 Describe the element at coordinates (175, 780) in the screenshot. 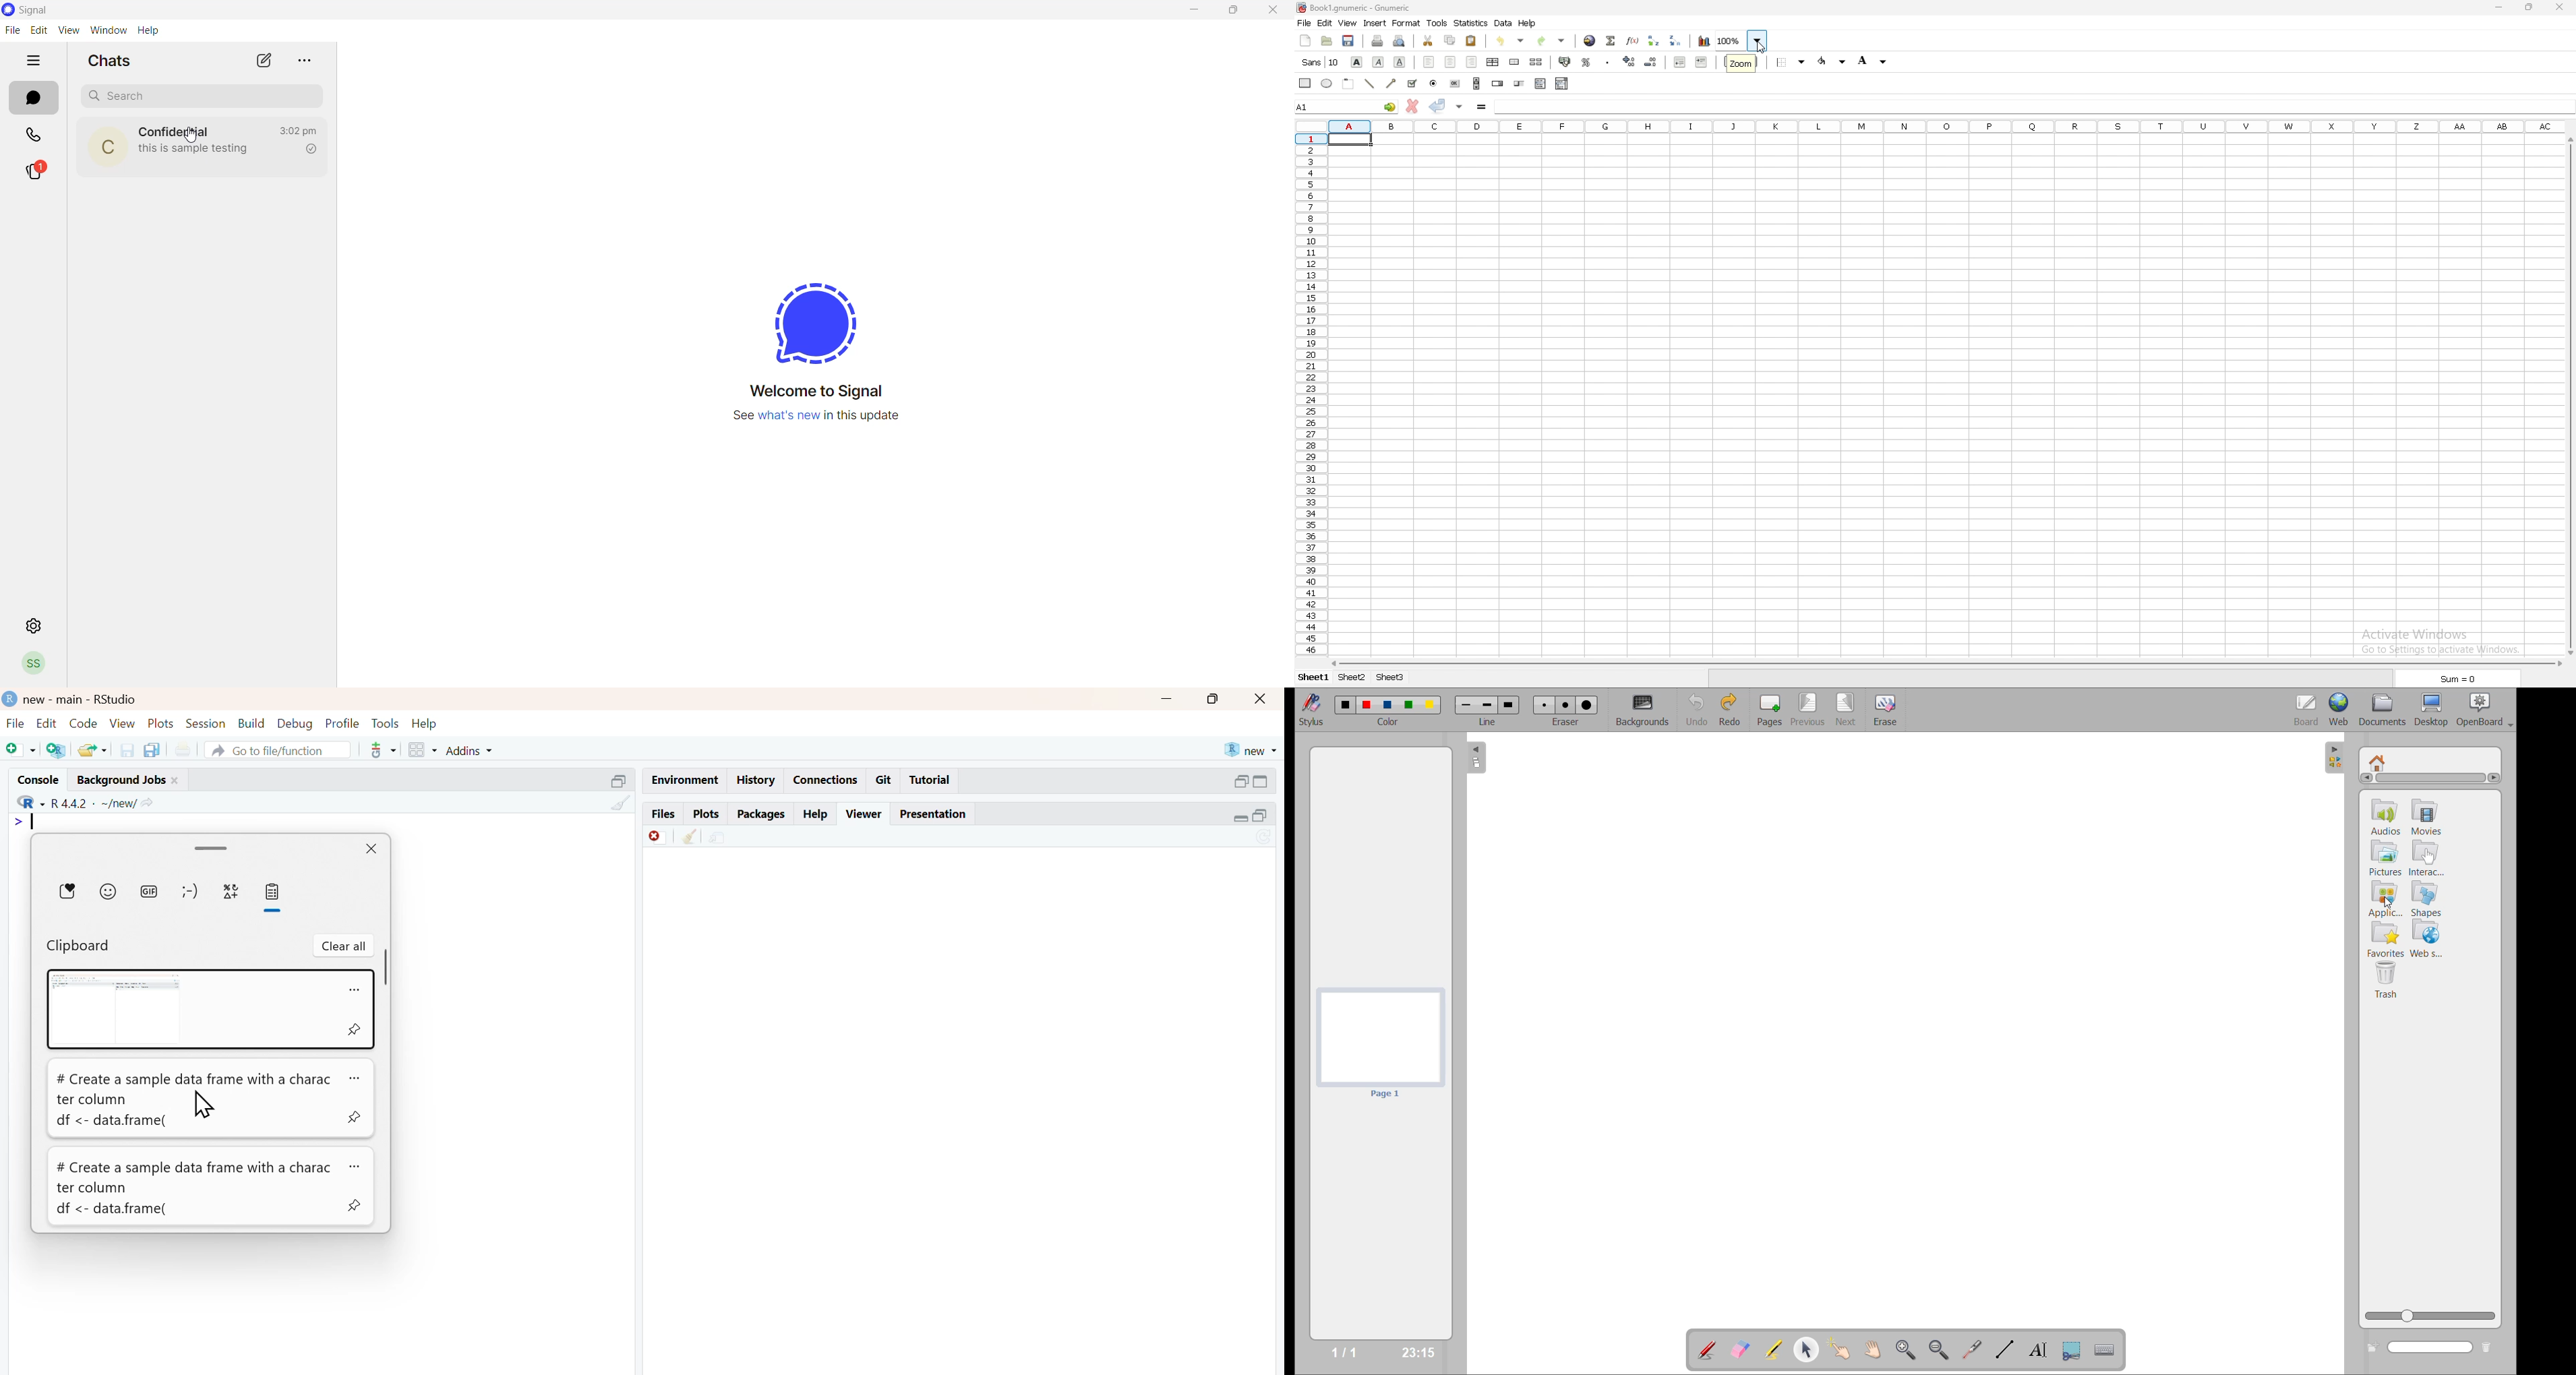

I see `close` at that location.